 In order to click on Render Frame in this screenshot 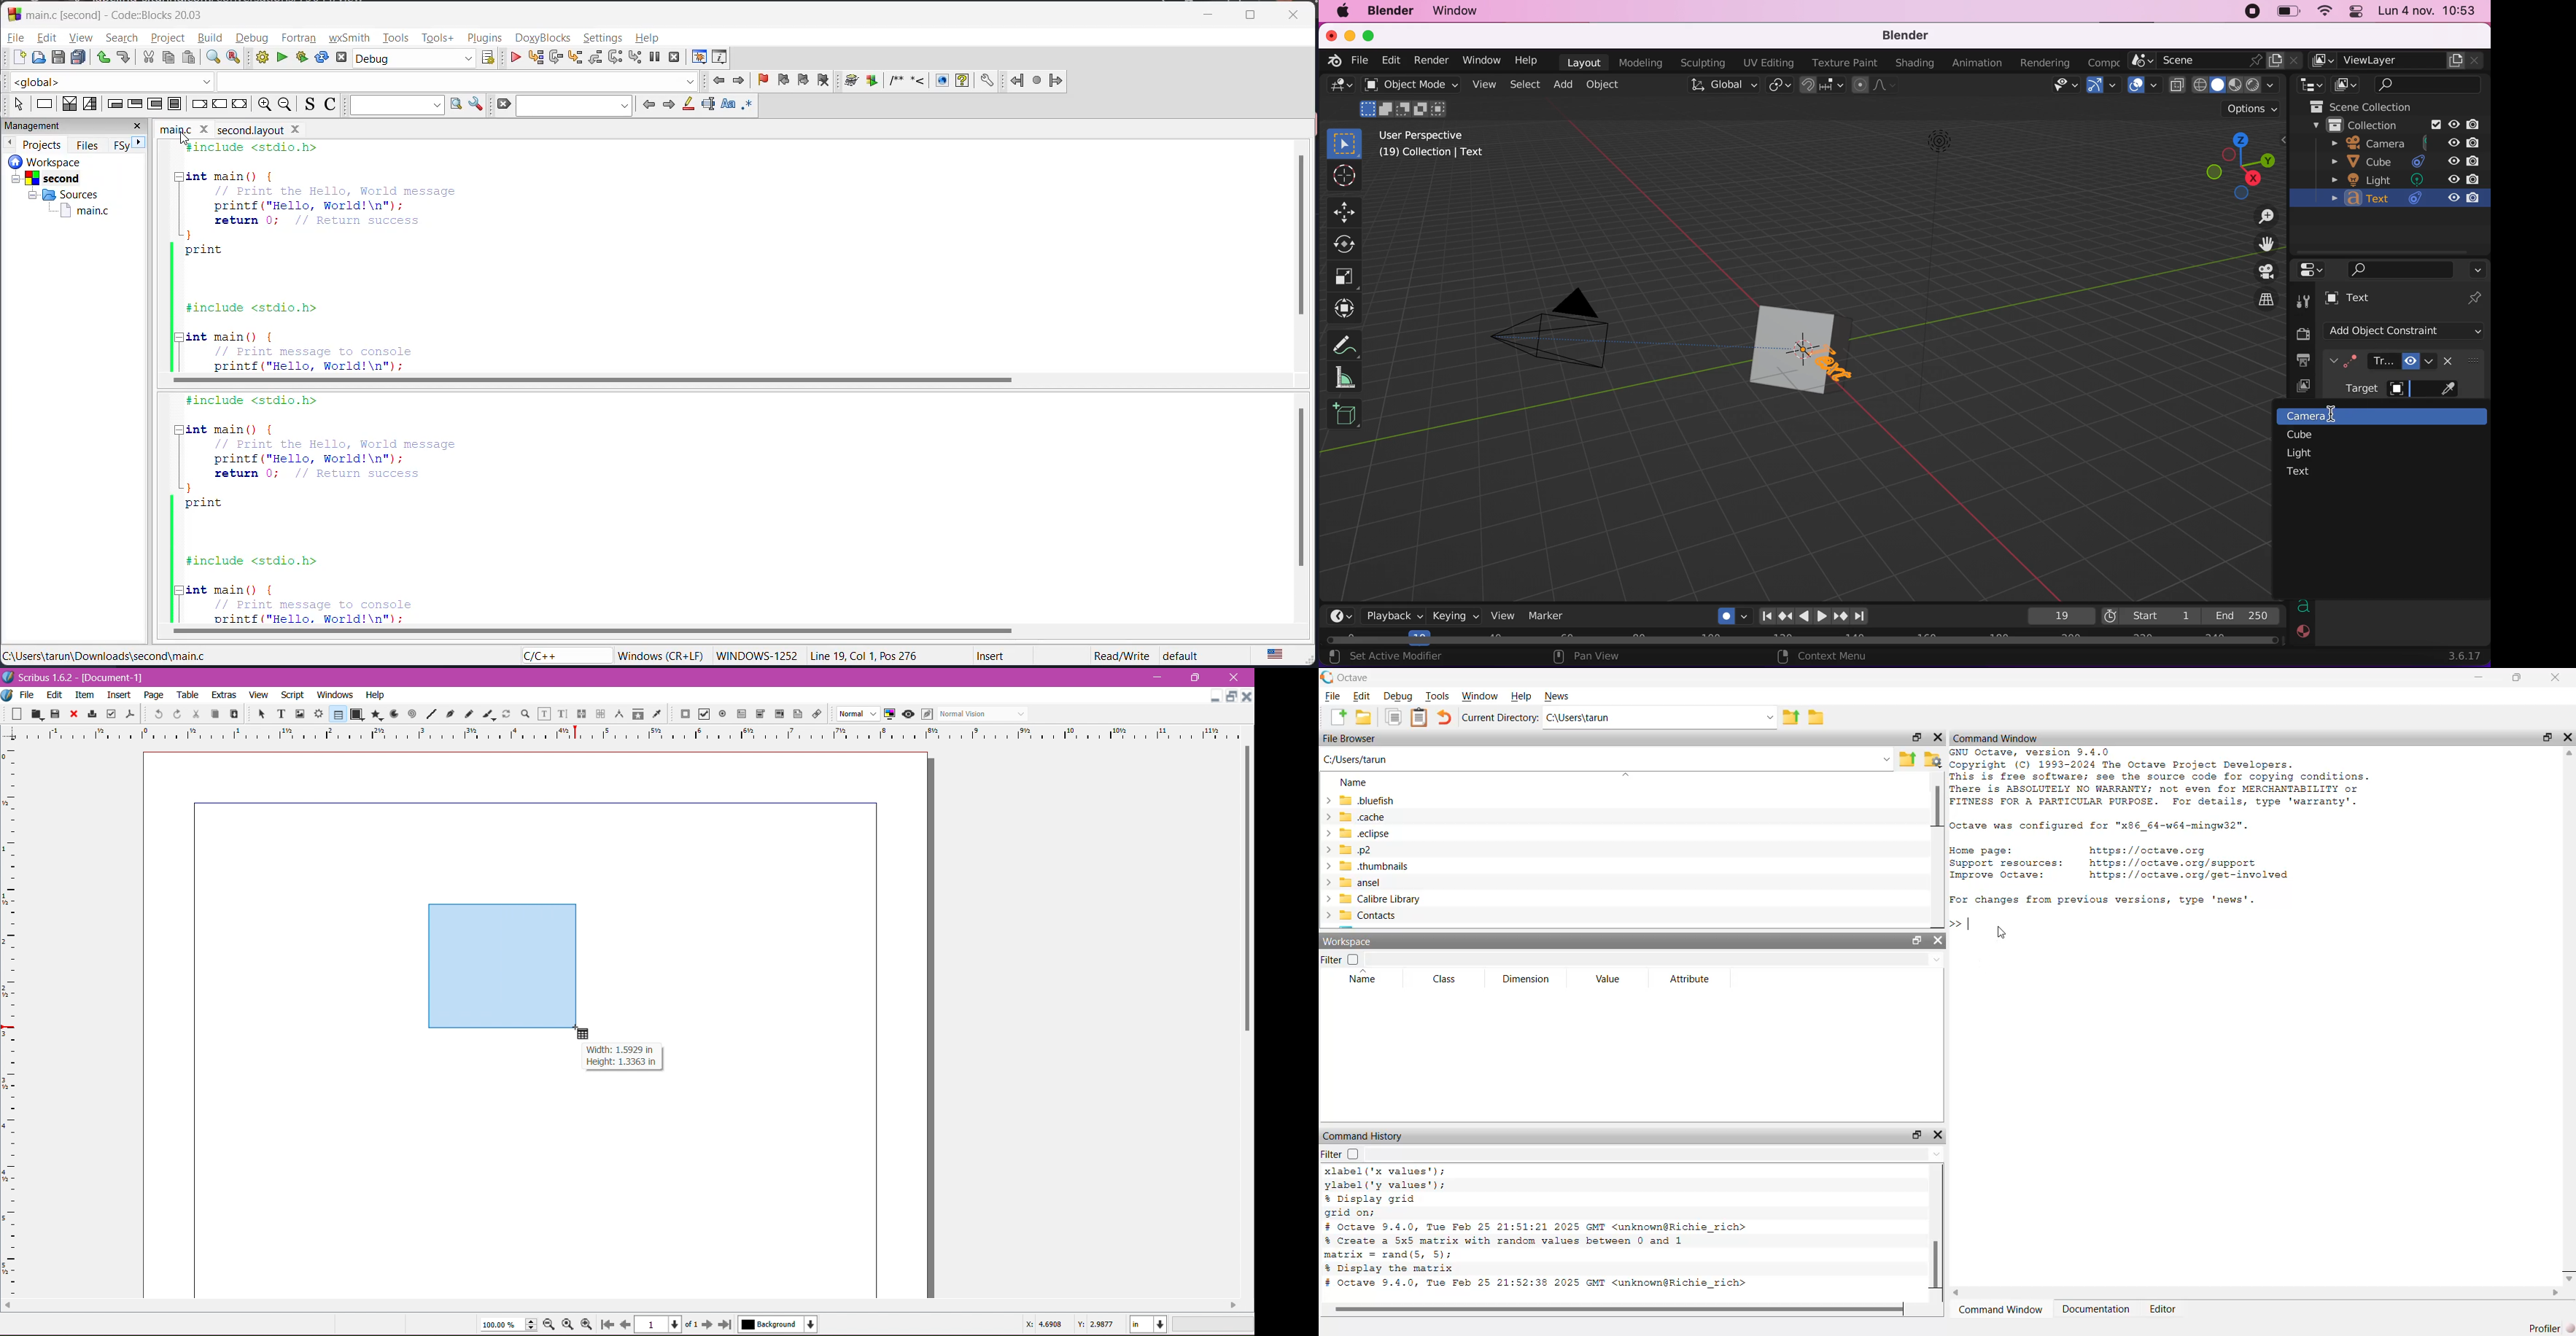, I will do `click(318, 714)`.